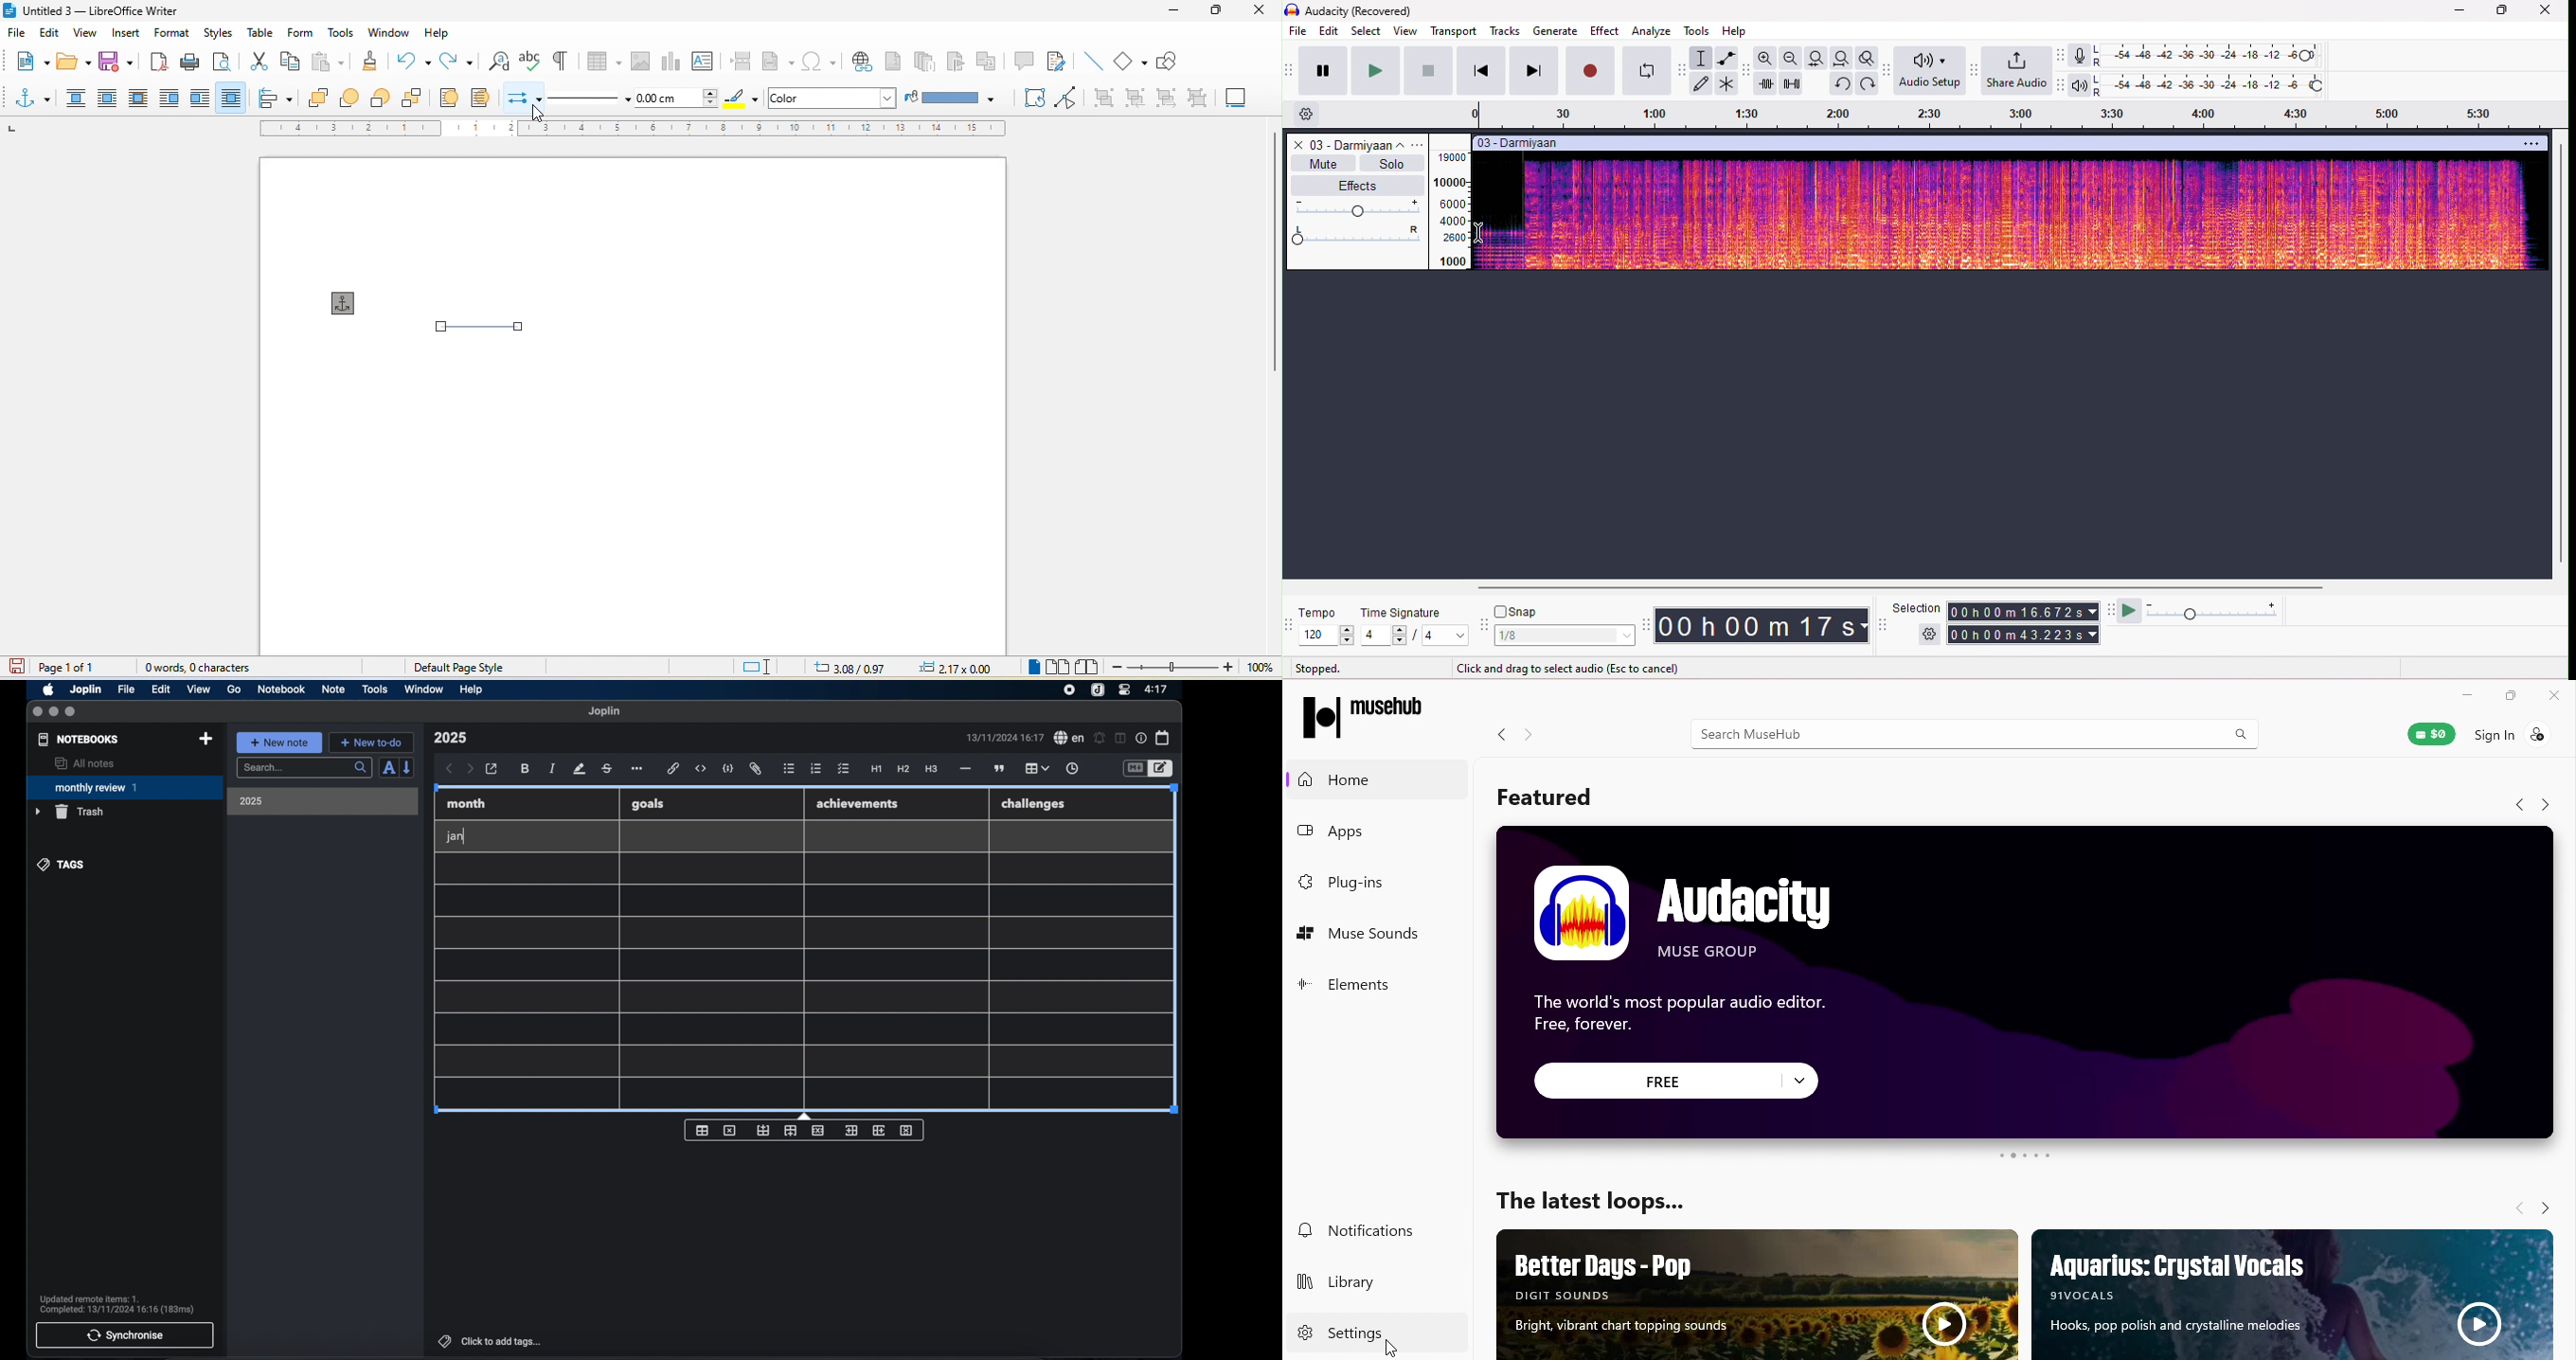  What do you see at coordinates (1164, 737) in the screenshot?
I see `calendar` at bounding box center [1164, 737].